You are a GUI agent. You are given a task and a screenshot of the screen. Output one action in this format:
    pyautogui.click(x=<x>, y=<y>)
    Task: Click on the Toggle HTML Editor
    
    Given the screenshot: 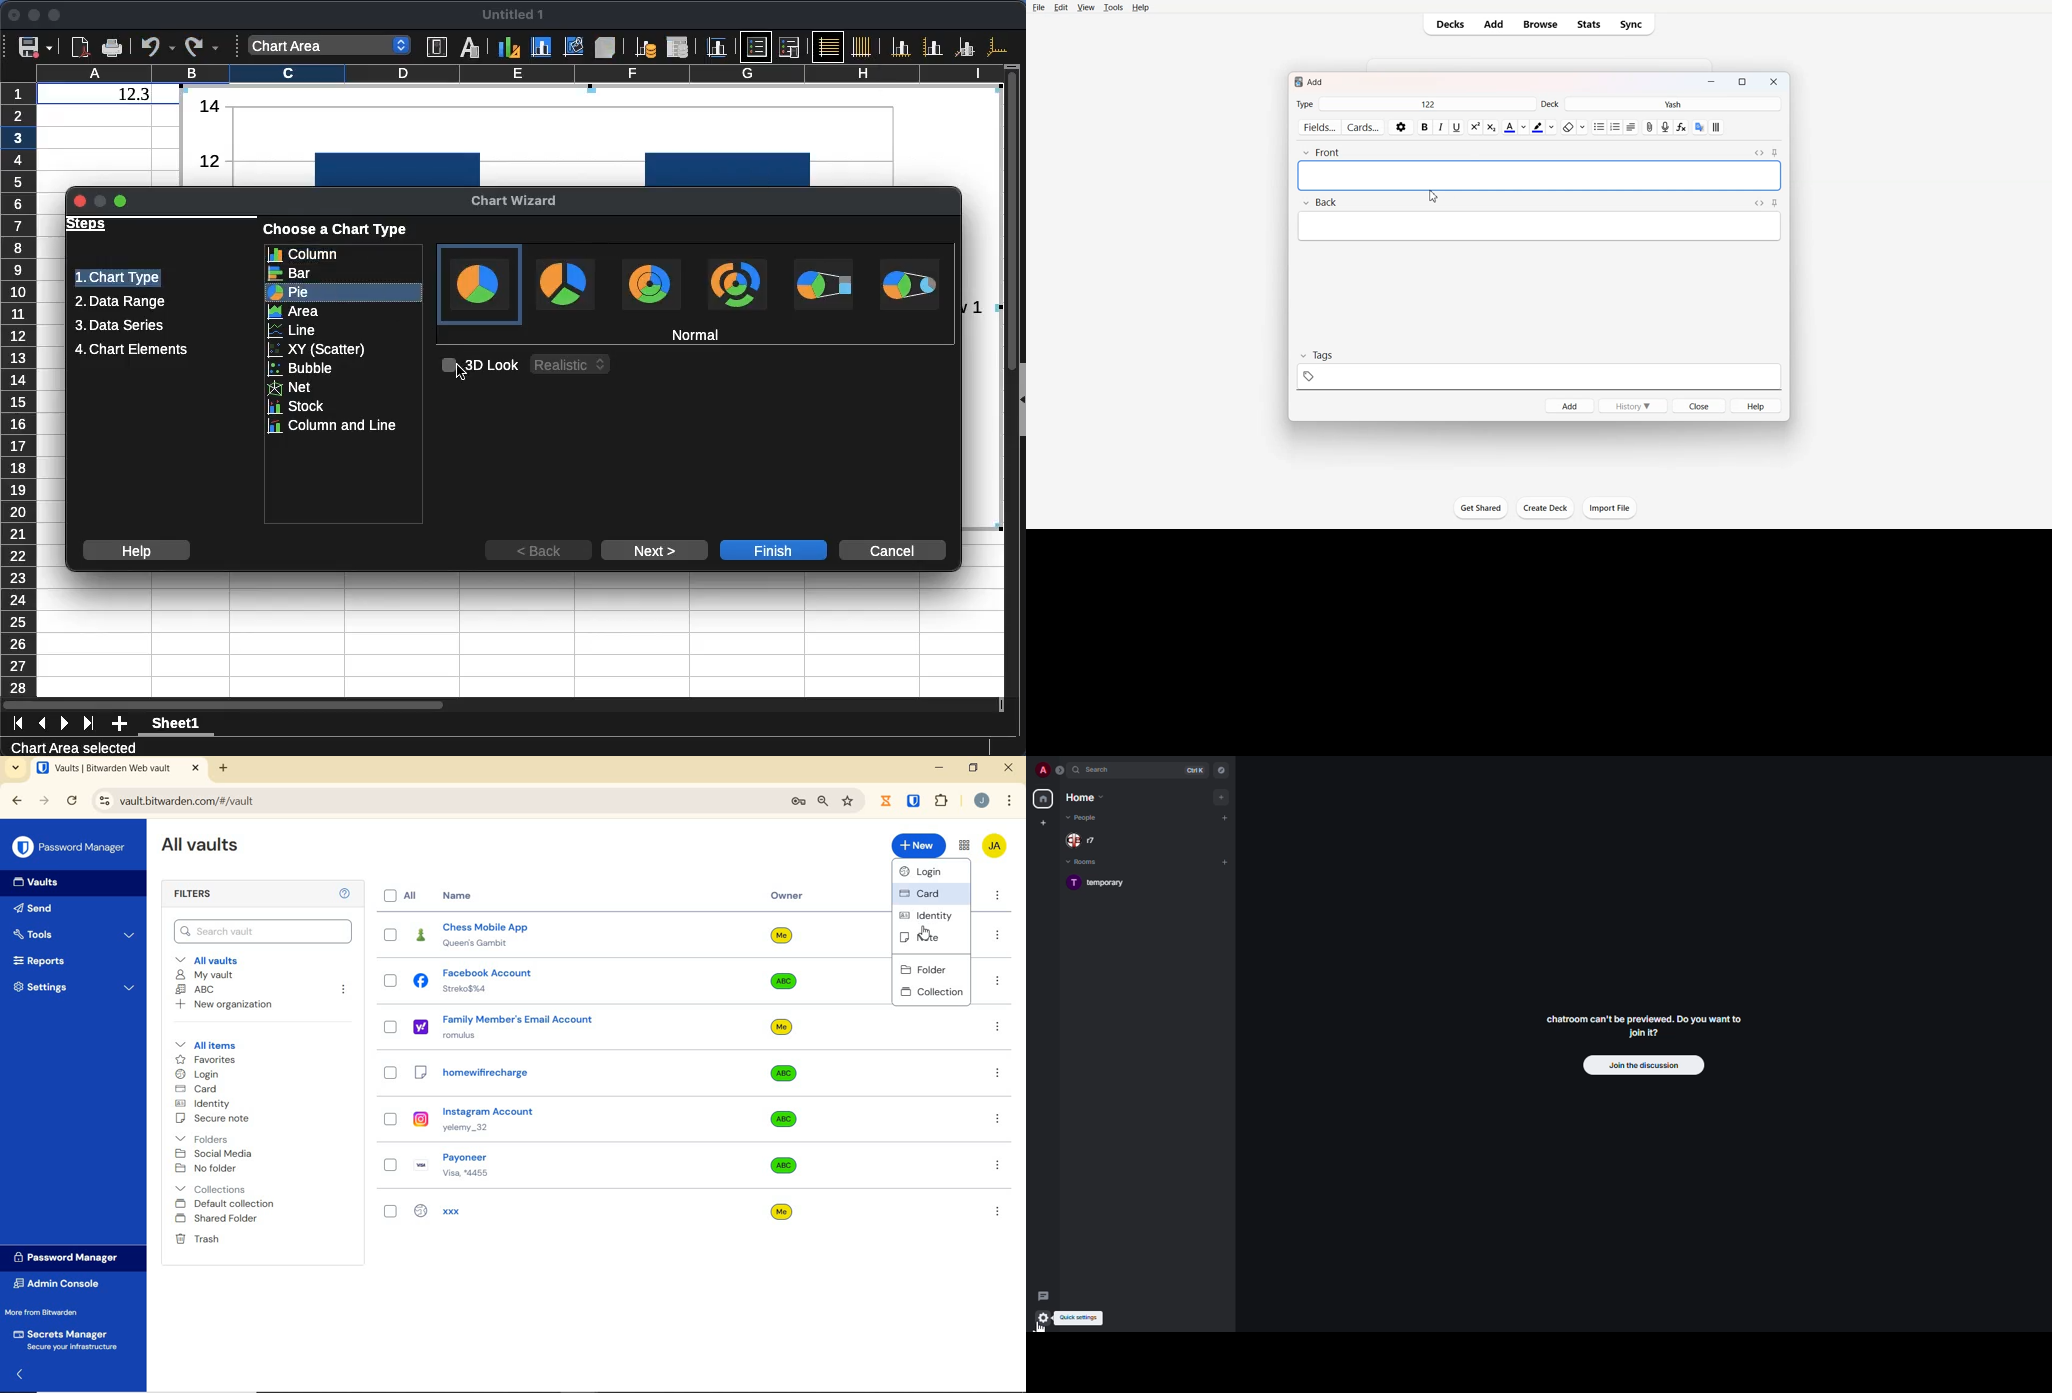 What is the action you would take?
    pyautogui.click(x=1760, y=203)
    